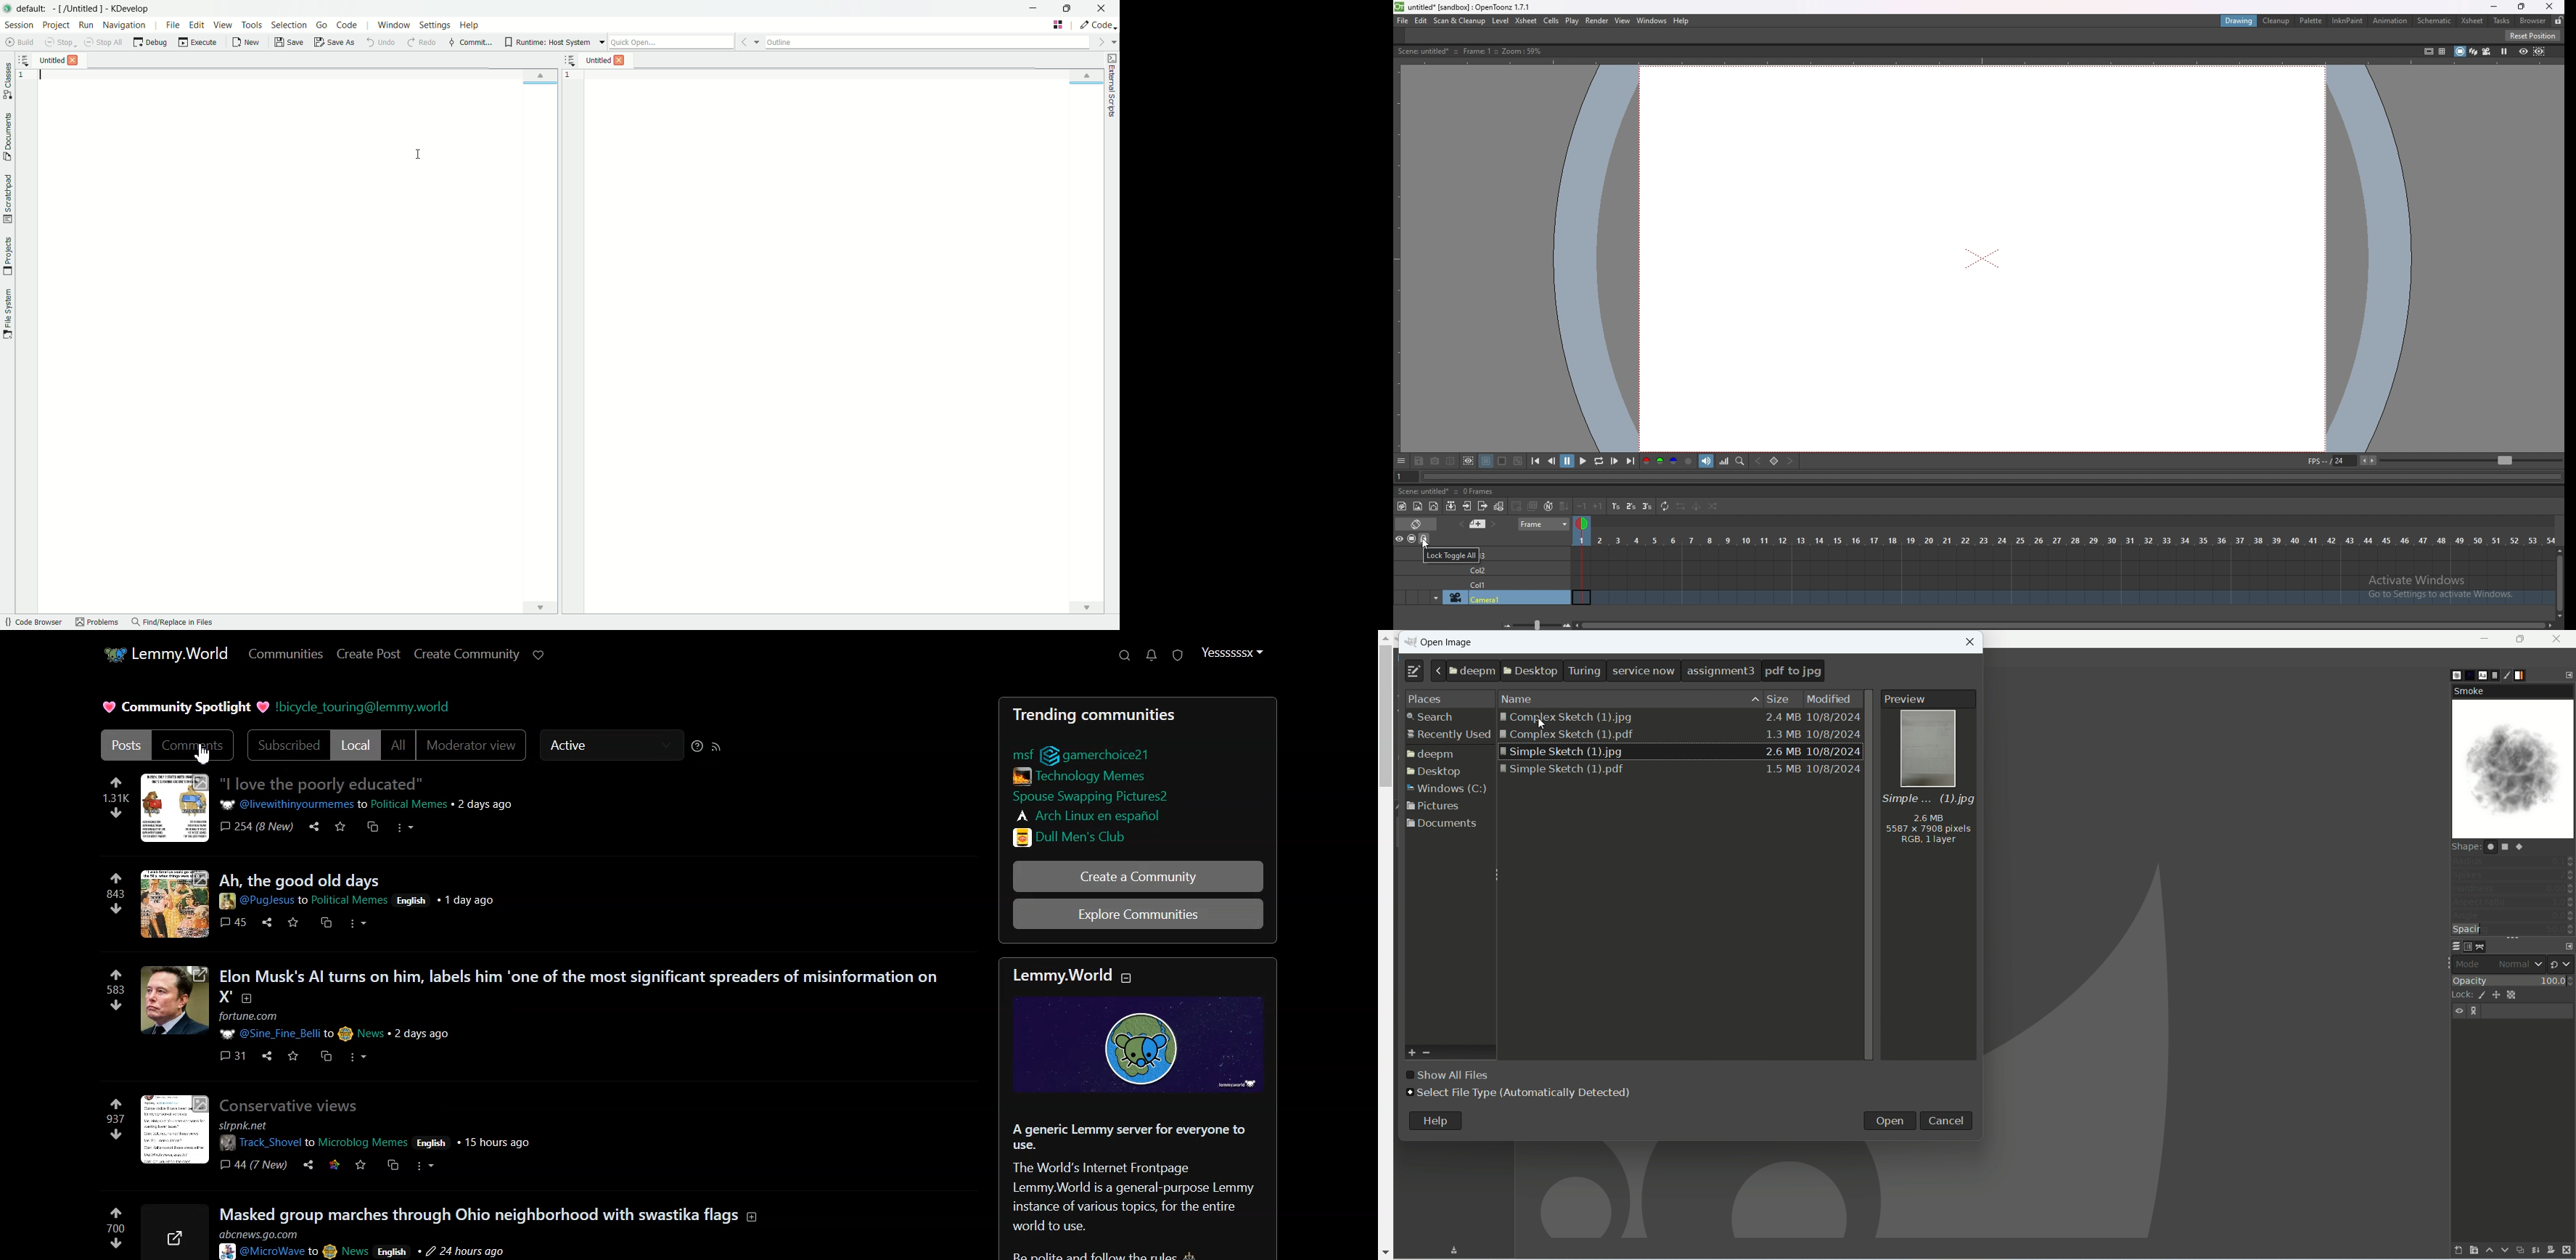  I want to click on modified, so click(1832, 697).